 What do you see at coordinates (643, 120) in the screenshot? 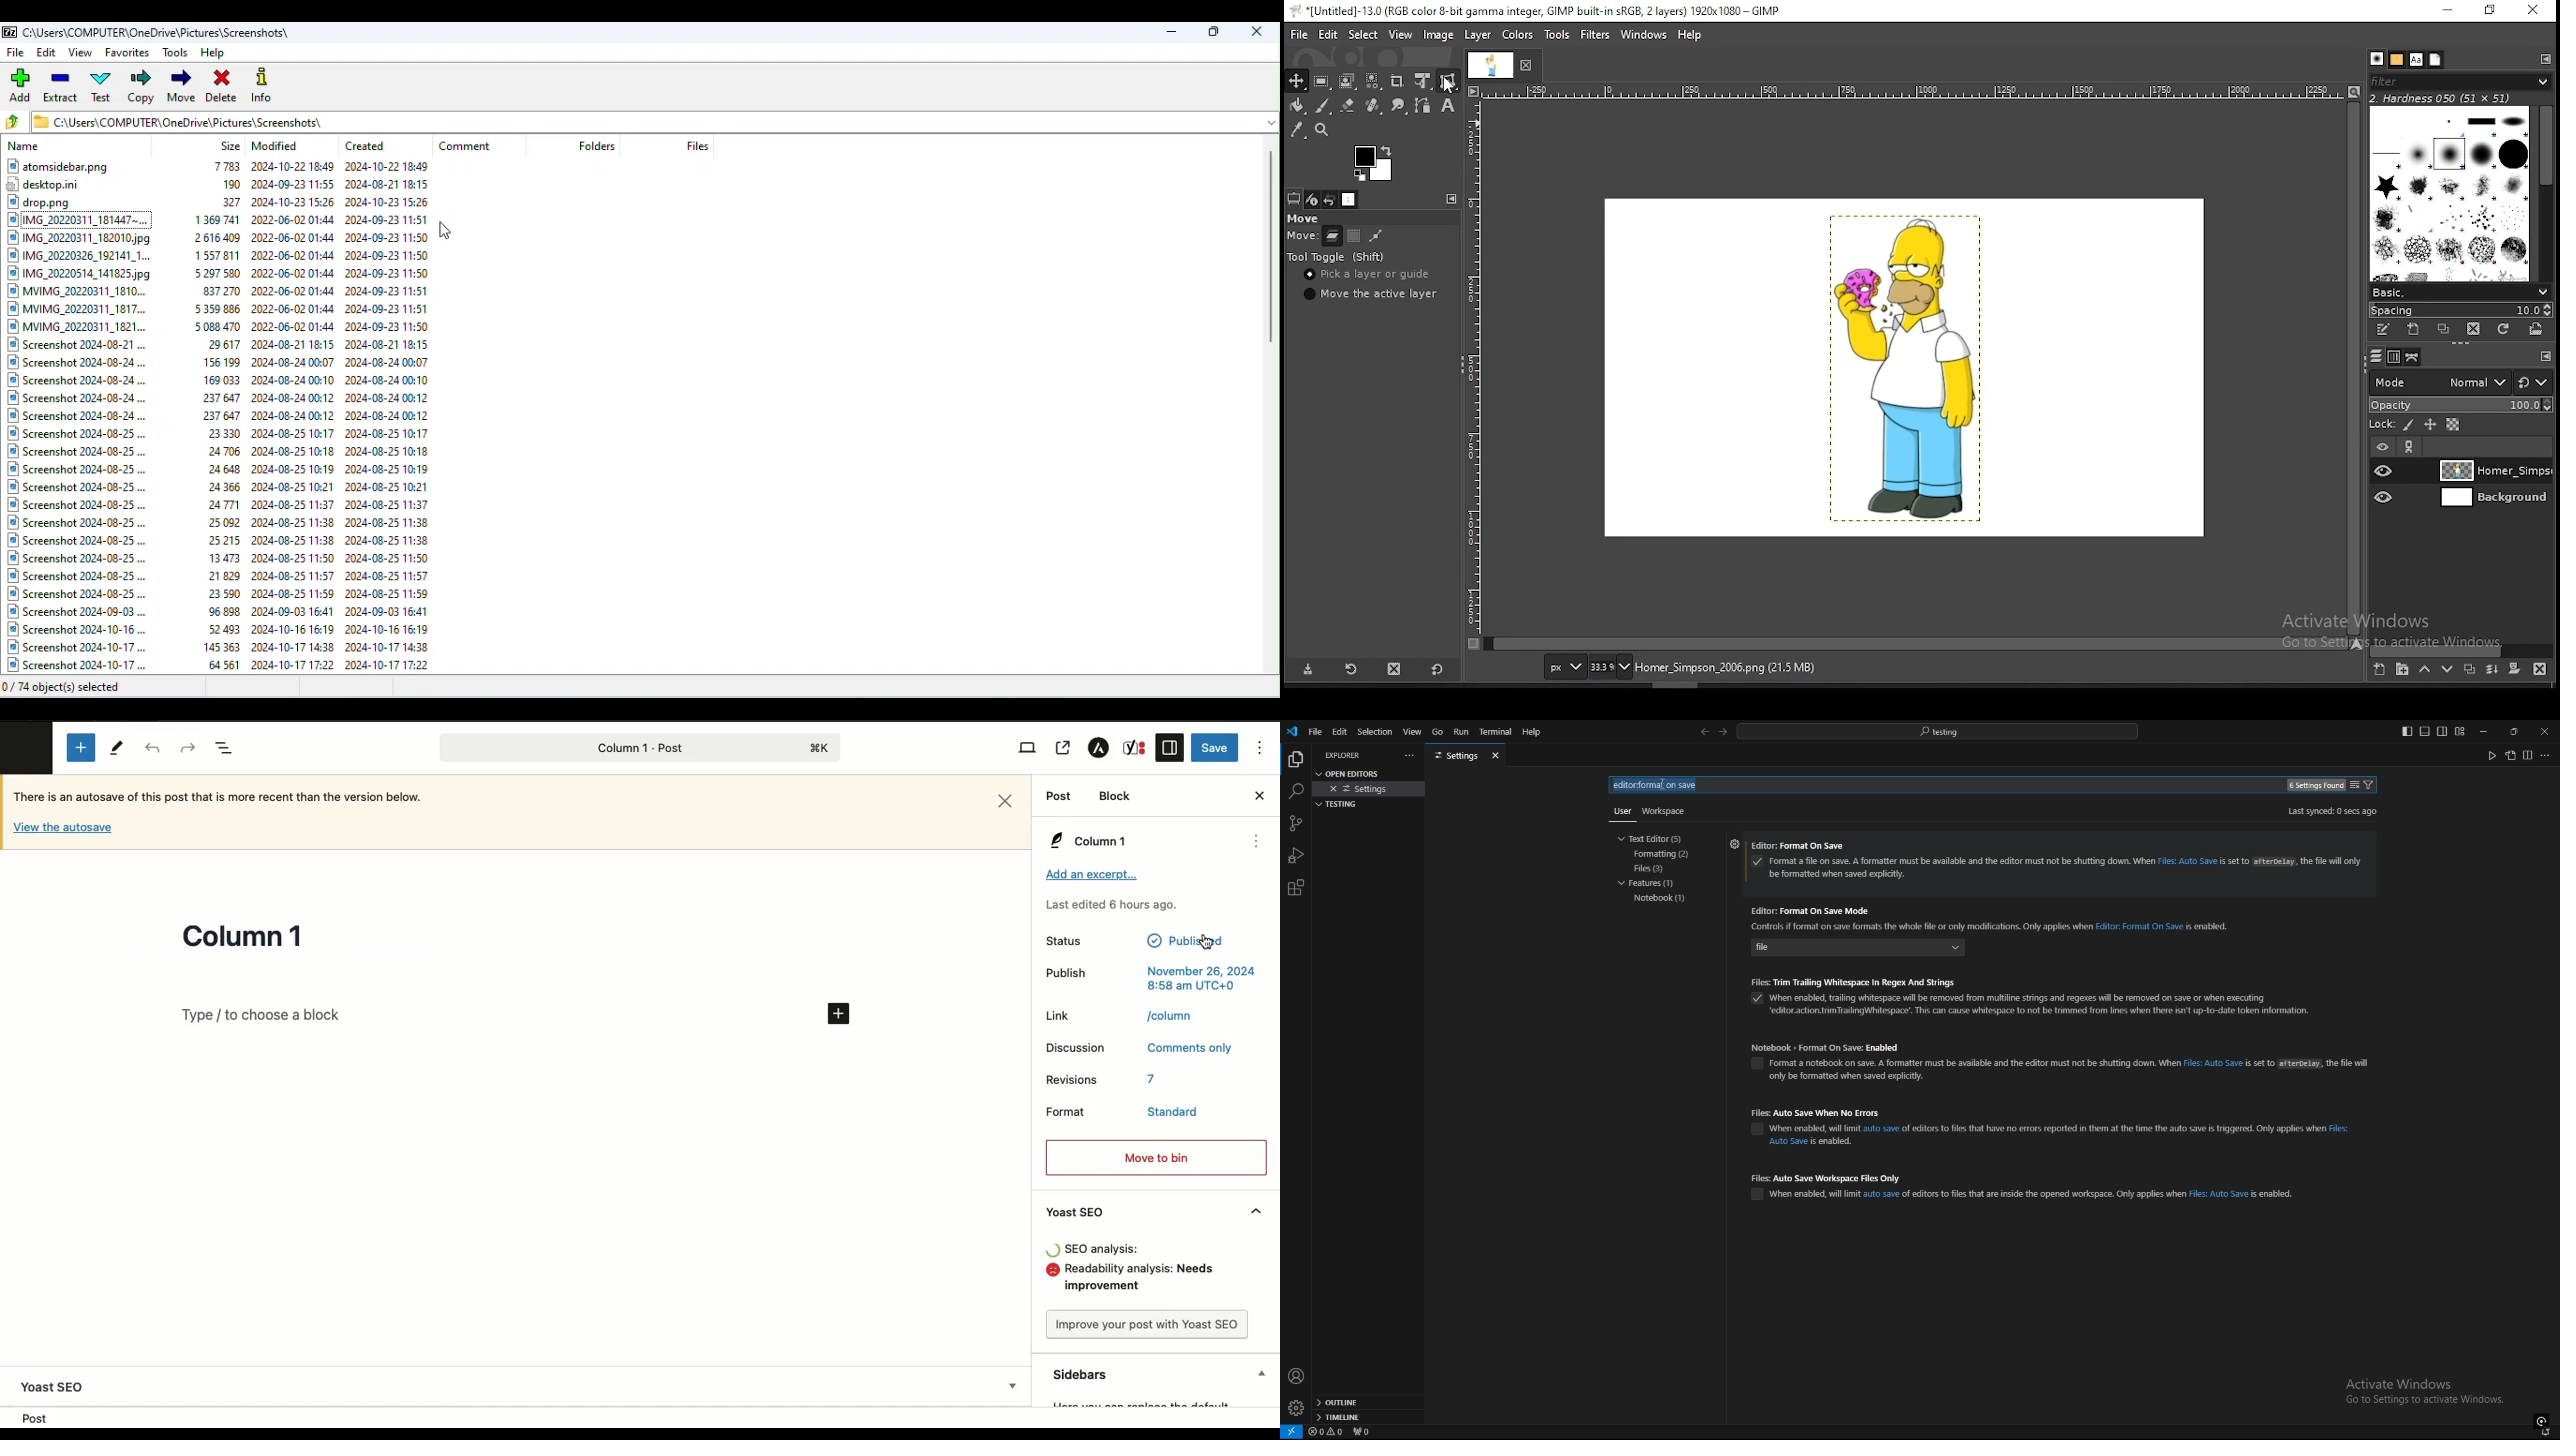
I see `File address bar` at bounding box center [643, 120].